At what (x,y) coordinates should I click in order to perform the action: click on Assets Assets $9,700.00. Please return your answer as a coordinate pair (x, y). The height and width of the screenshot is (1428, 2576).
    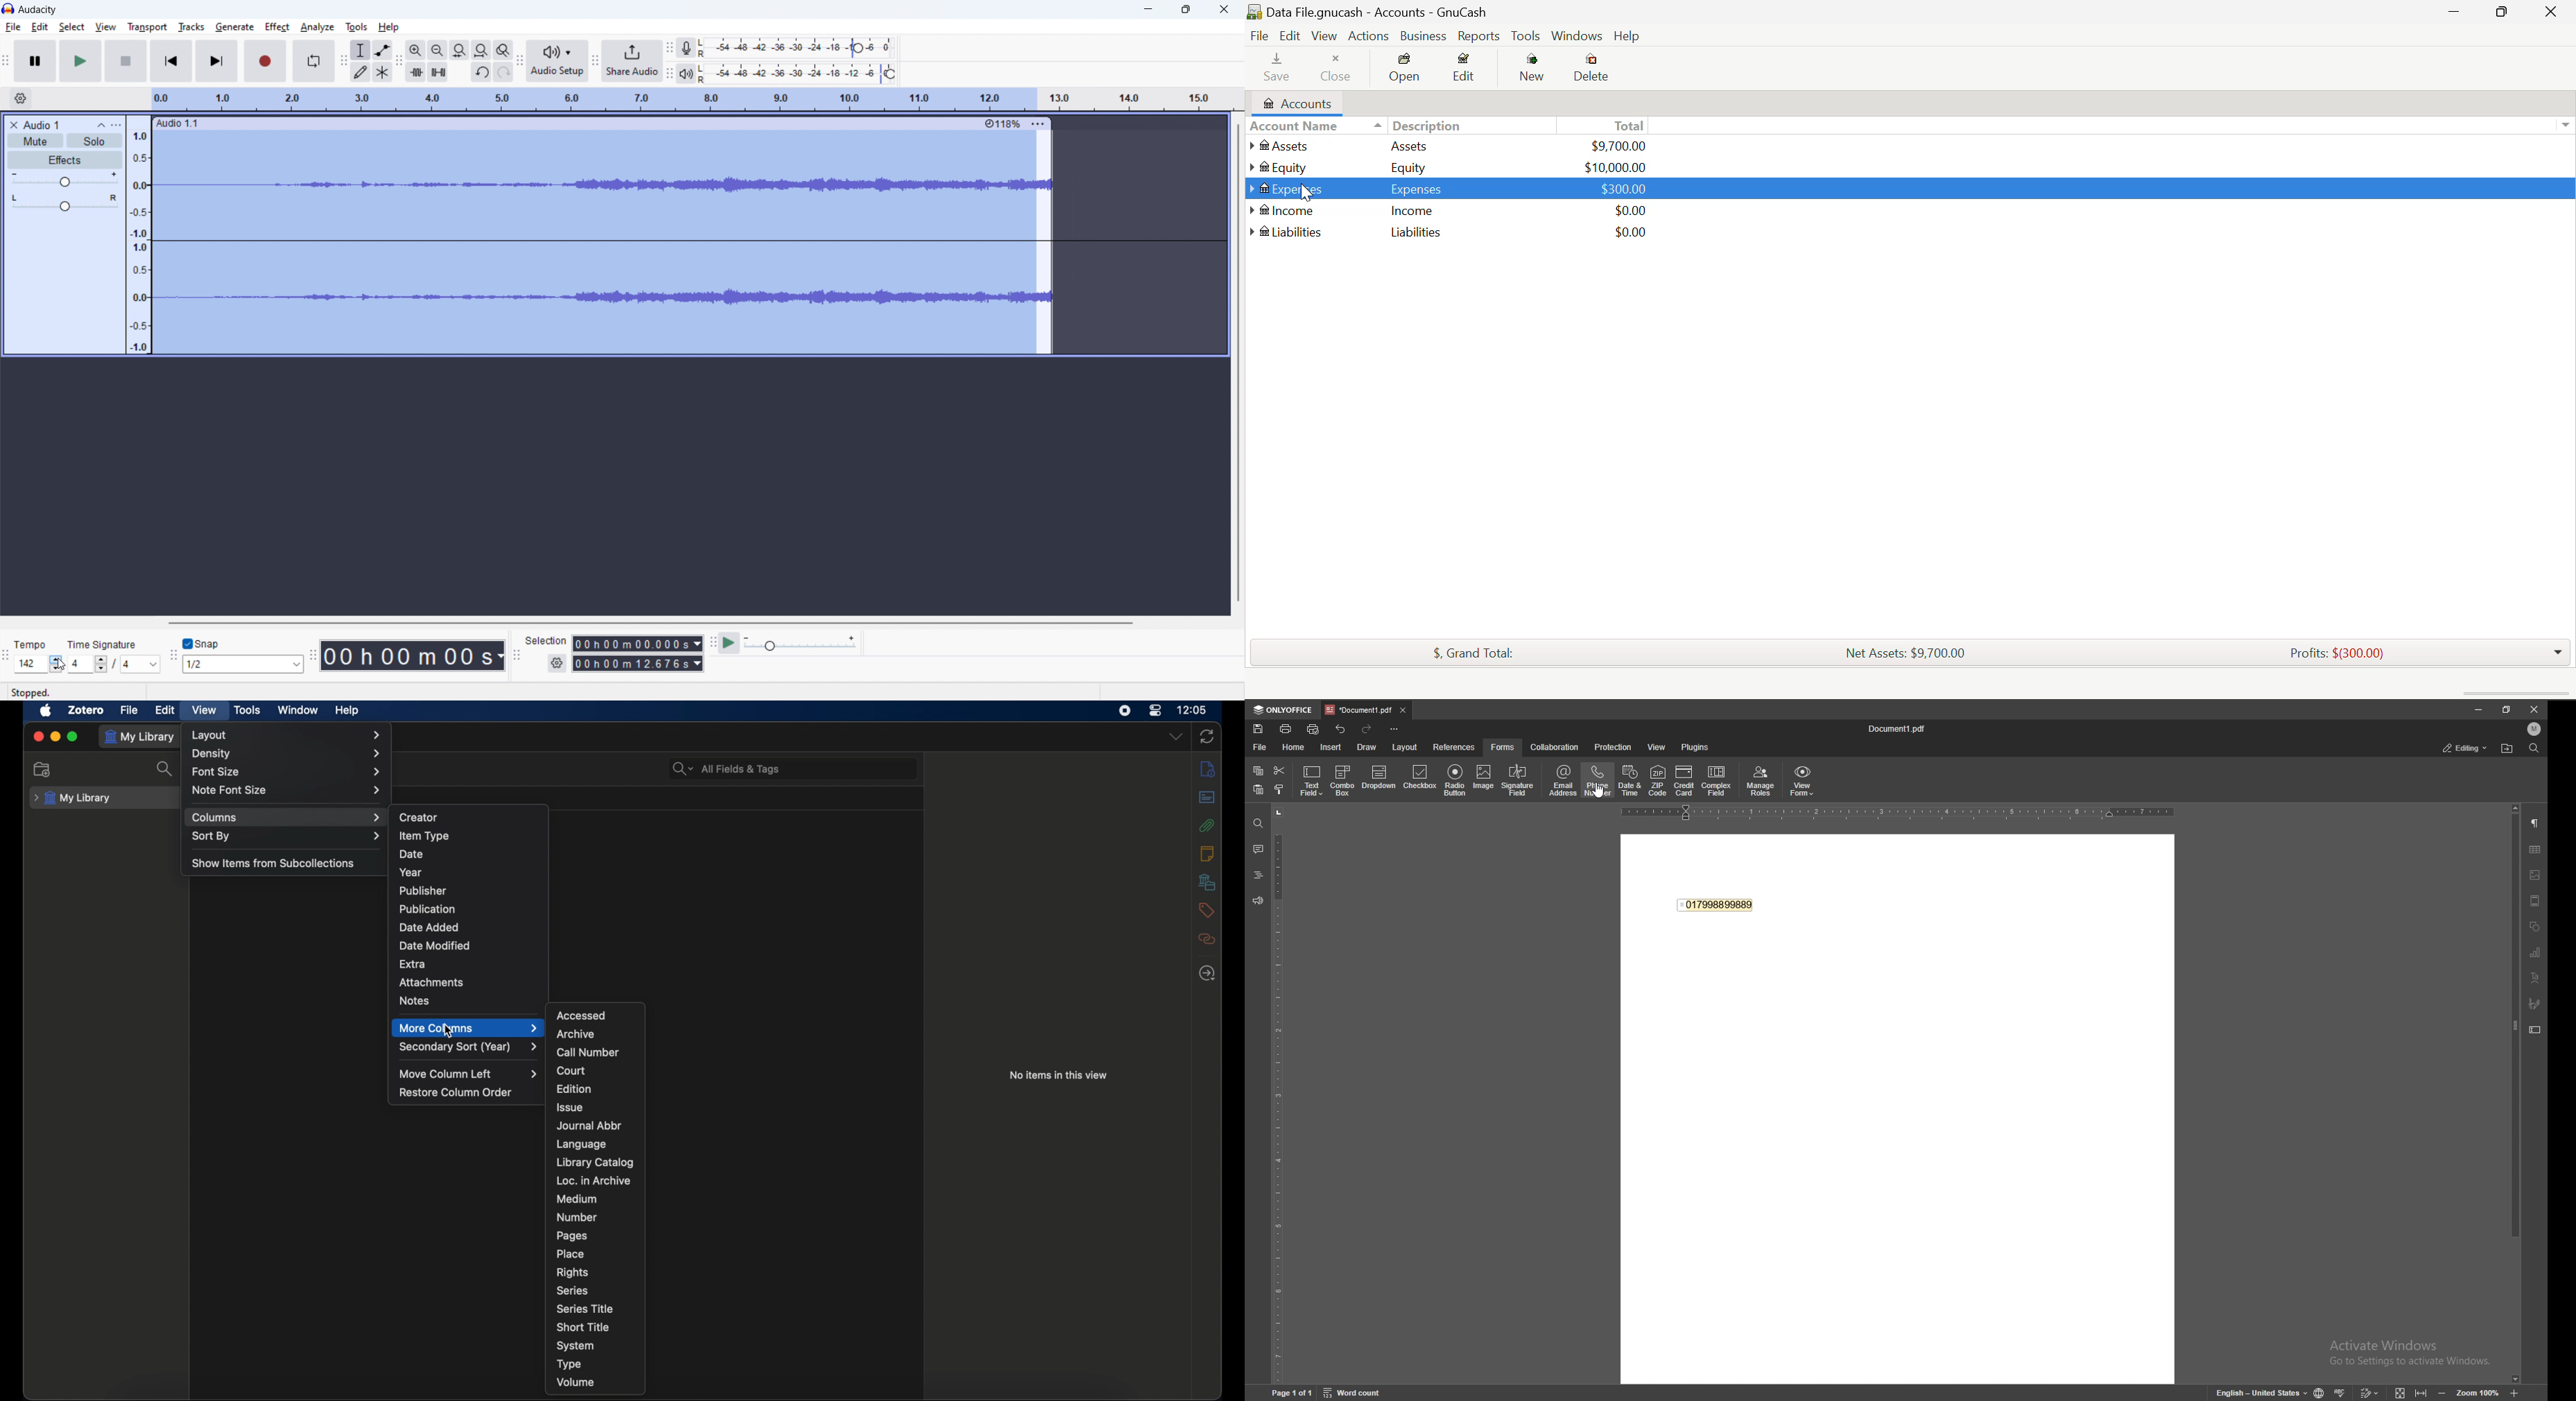
    Looking at the image, I should click on (1449, 145).